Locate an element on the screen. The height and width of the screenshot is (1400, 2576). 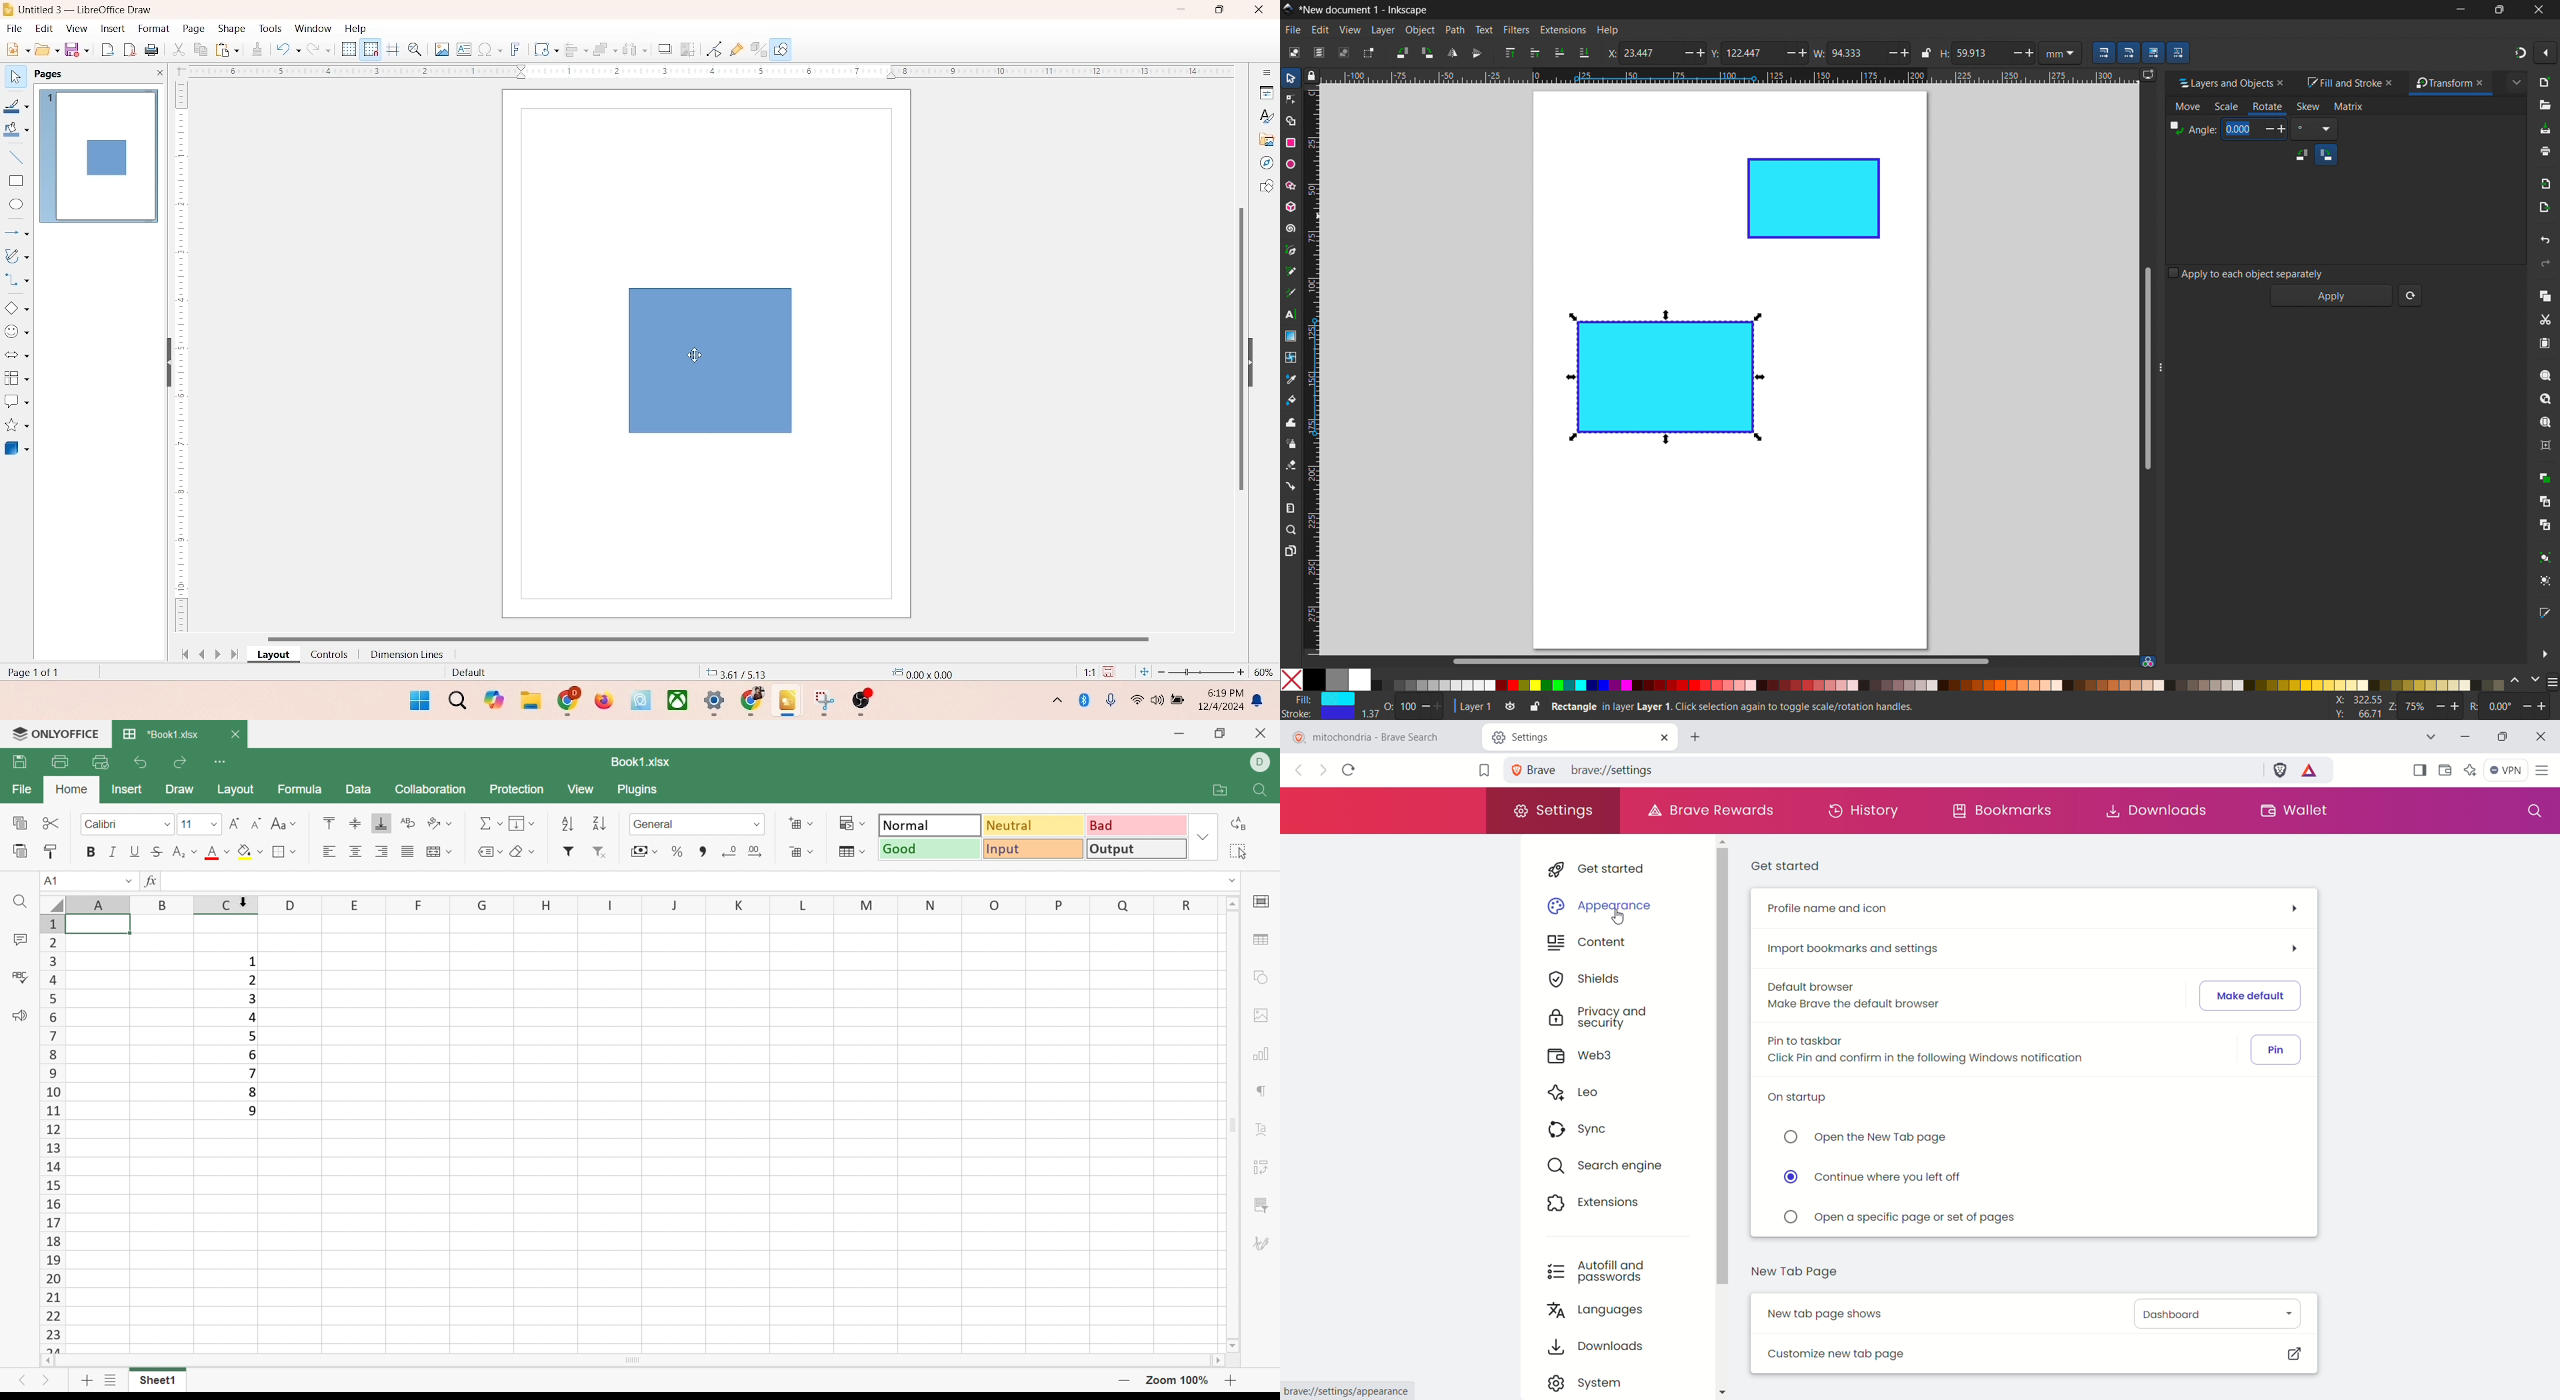
reset is located at coordinates (2410, 295).